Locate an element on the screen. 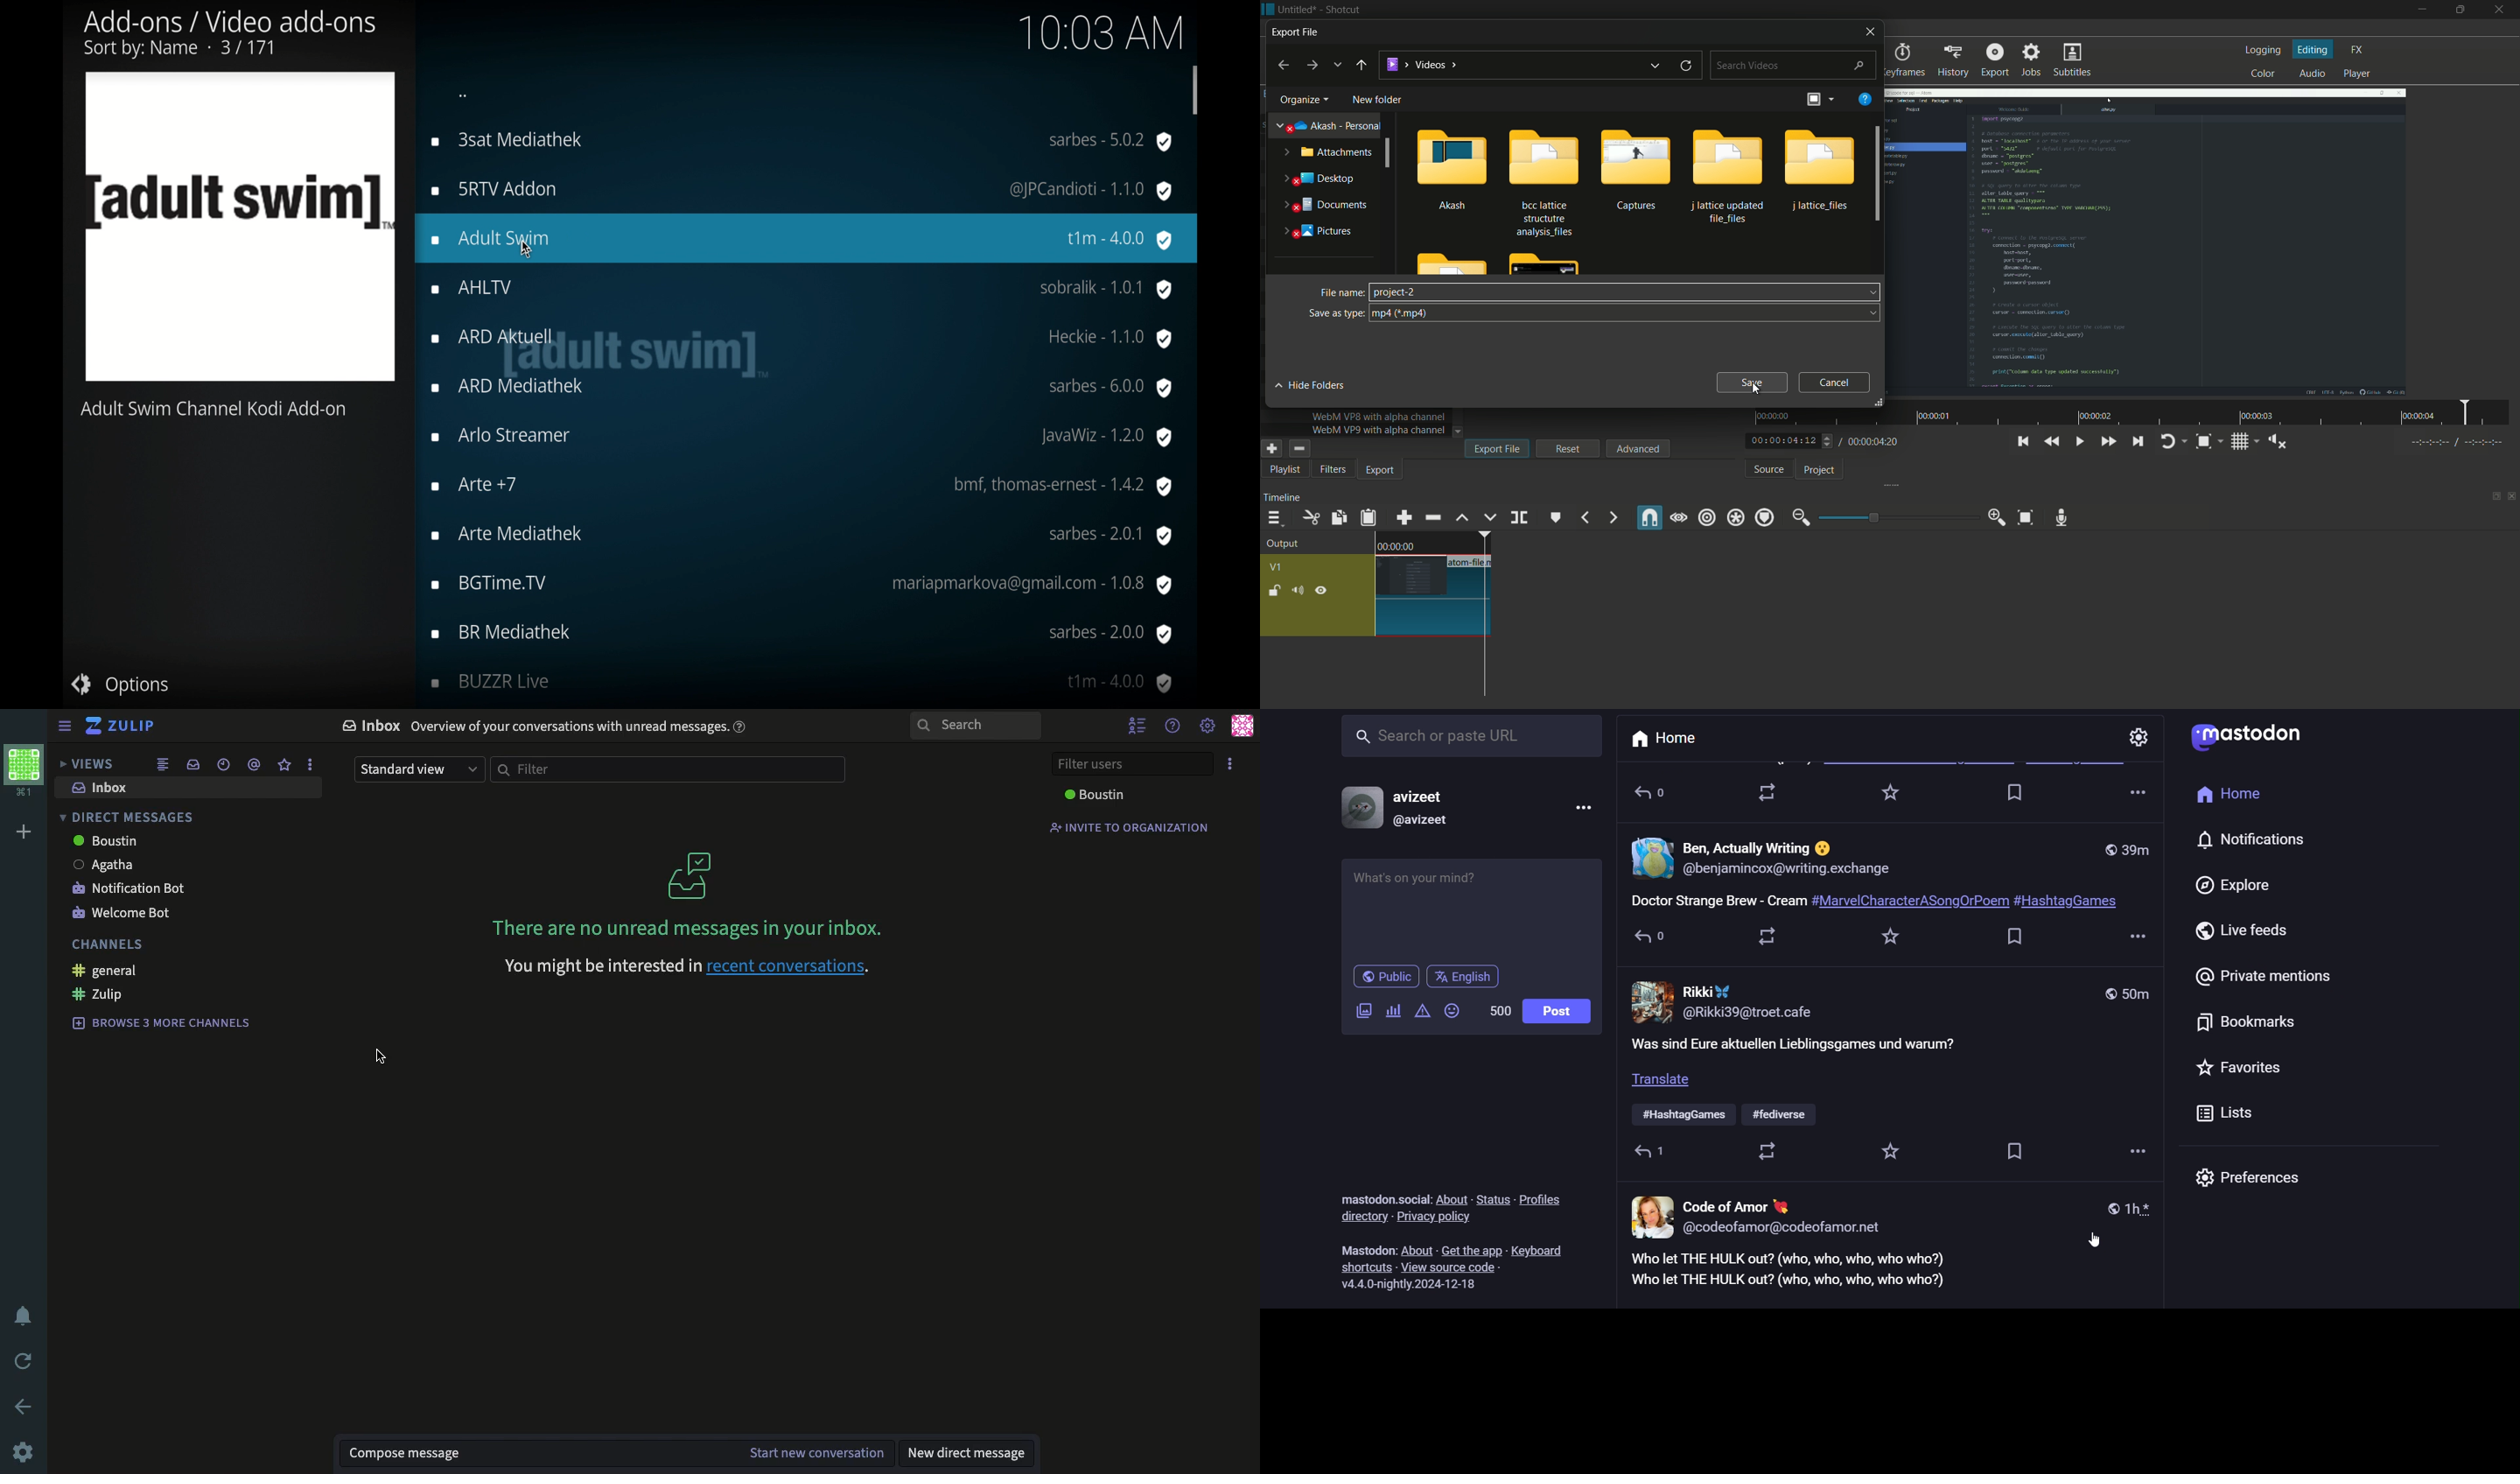 This screenshot has width=2520, height=1484. remove selected preset is located at coordinates (1299, 448).